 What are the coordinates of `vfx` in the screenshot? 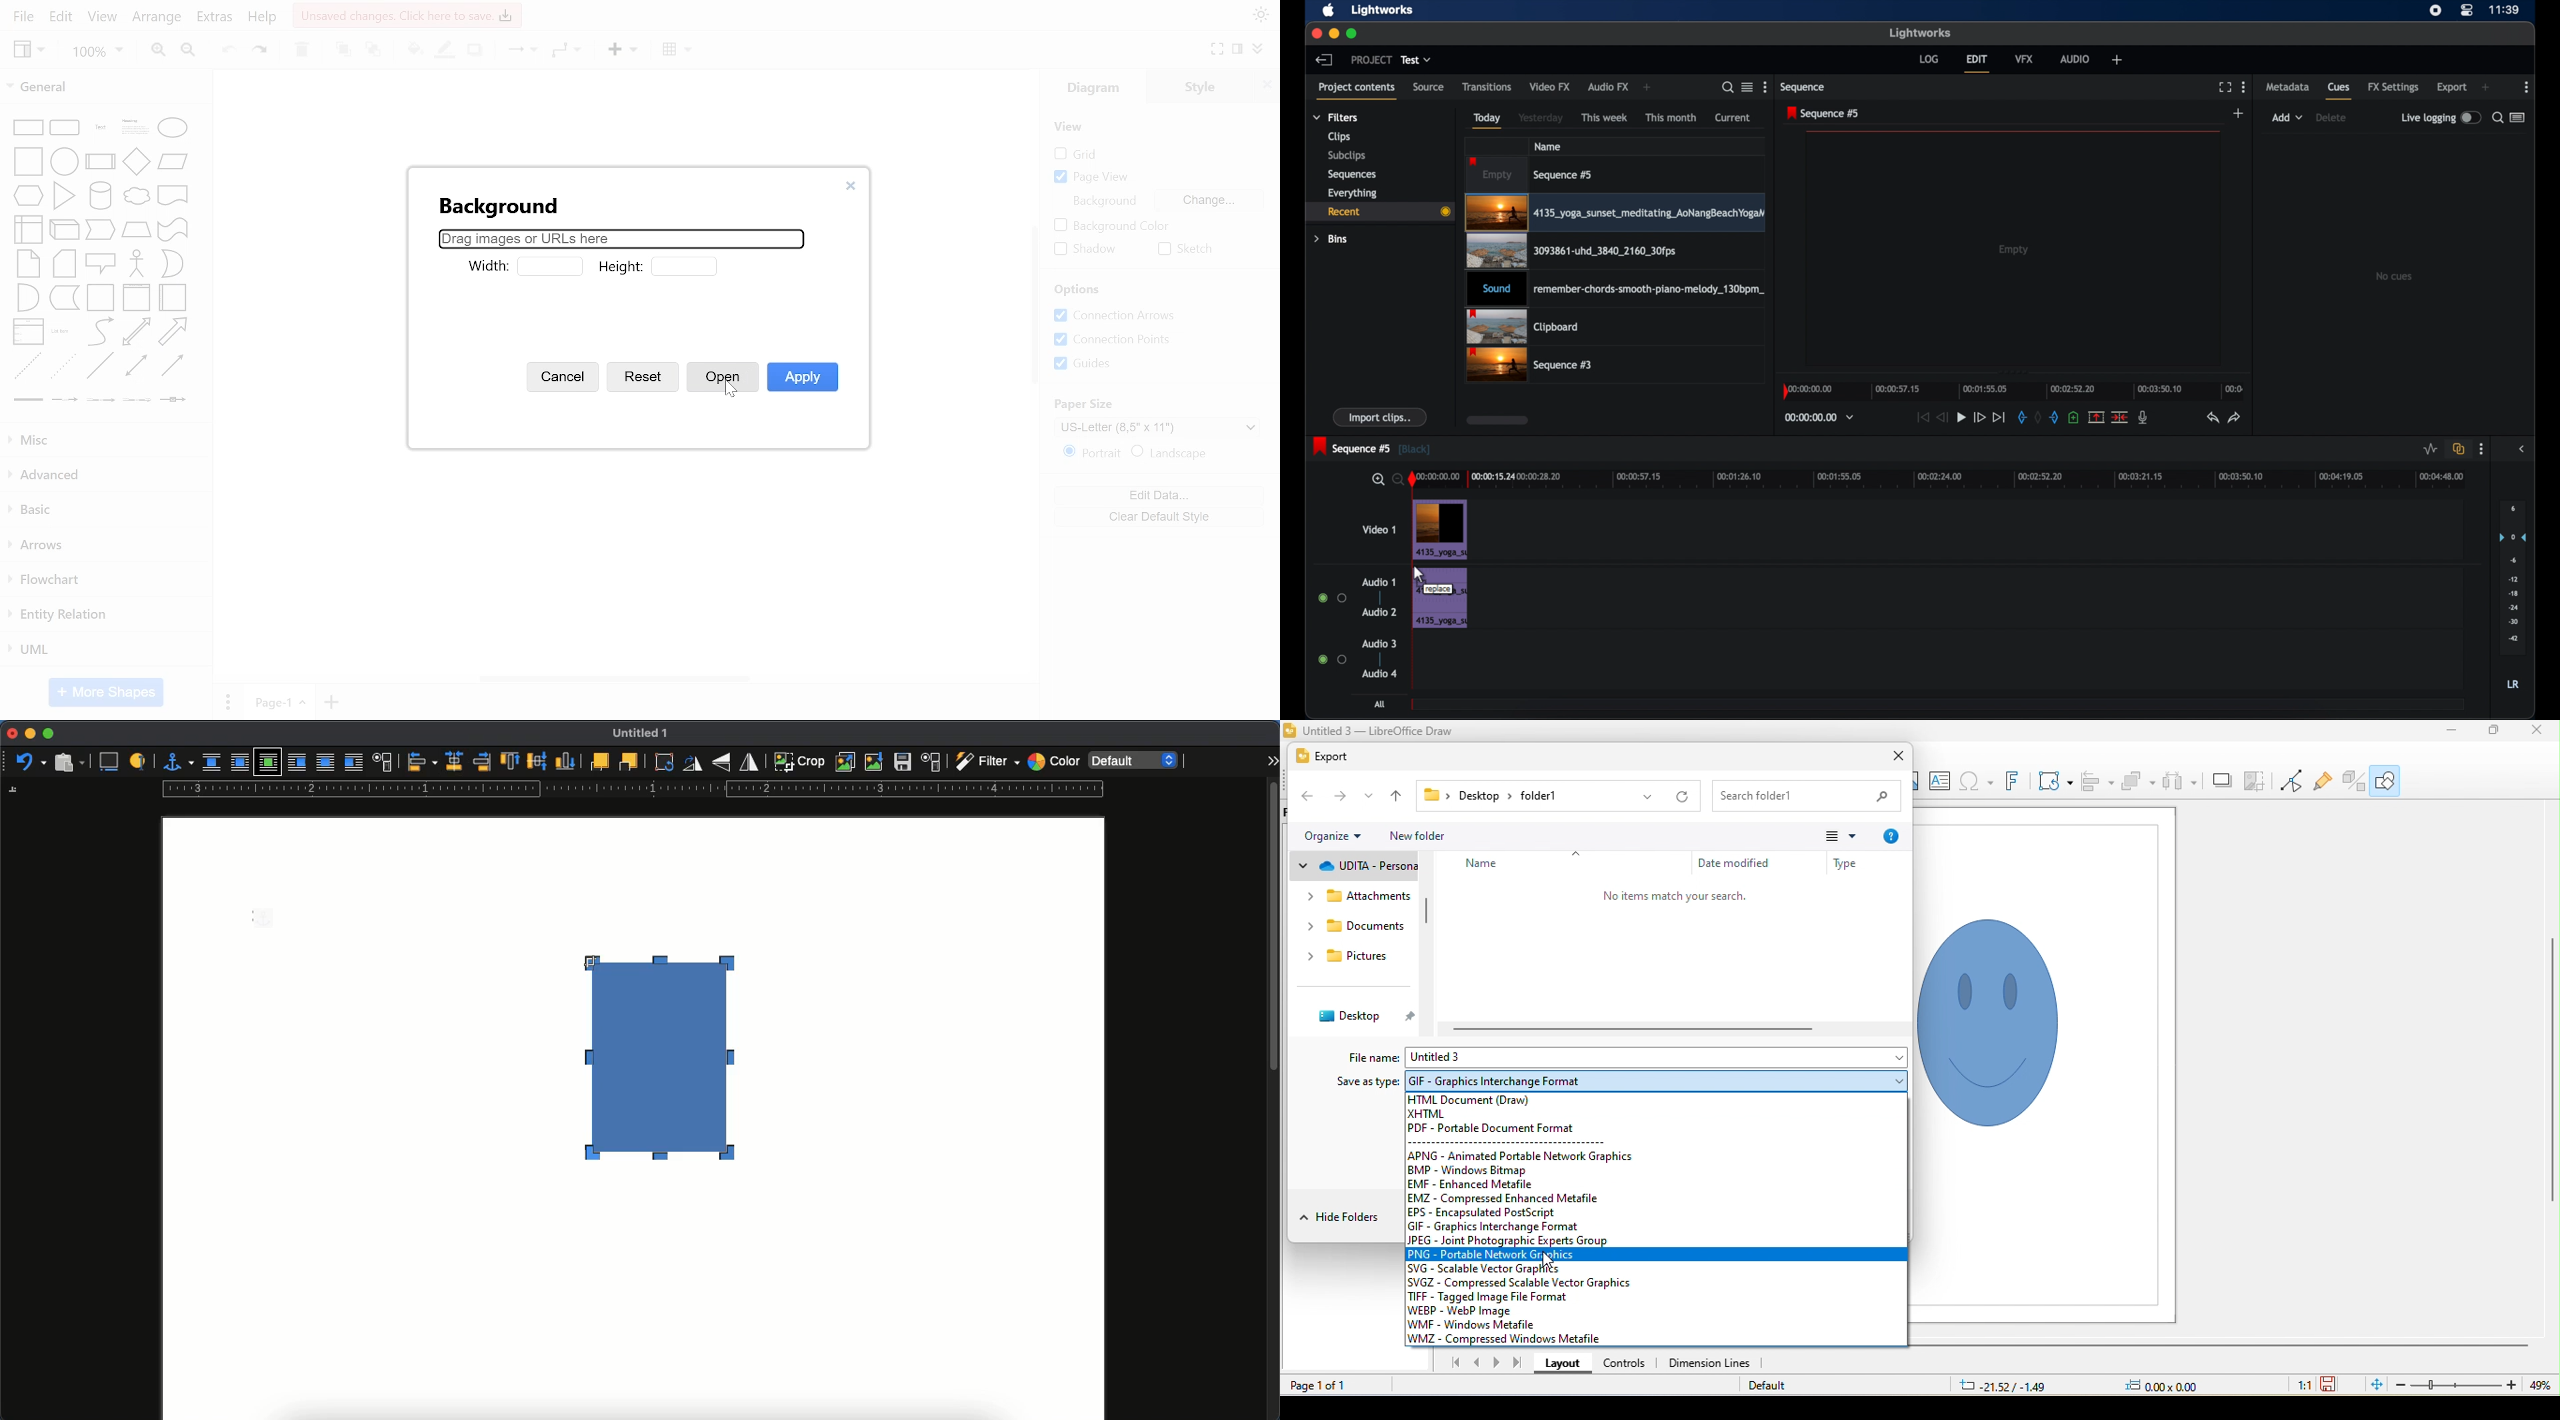 It's located at (2025, 60).